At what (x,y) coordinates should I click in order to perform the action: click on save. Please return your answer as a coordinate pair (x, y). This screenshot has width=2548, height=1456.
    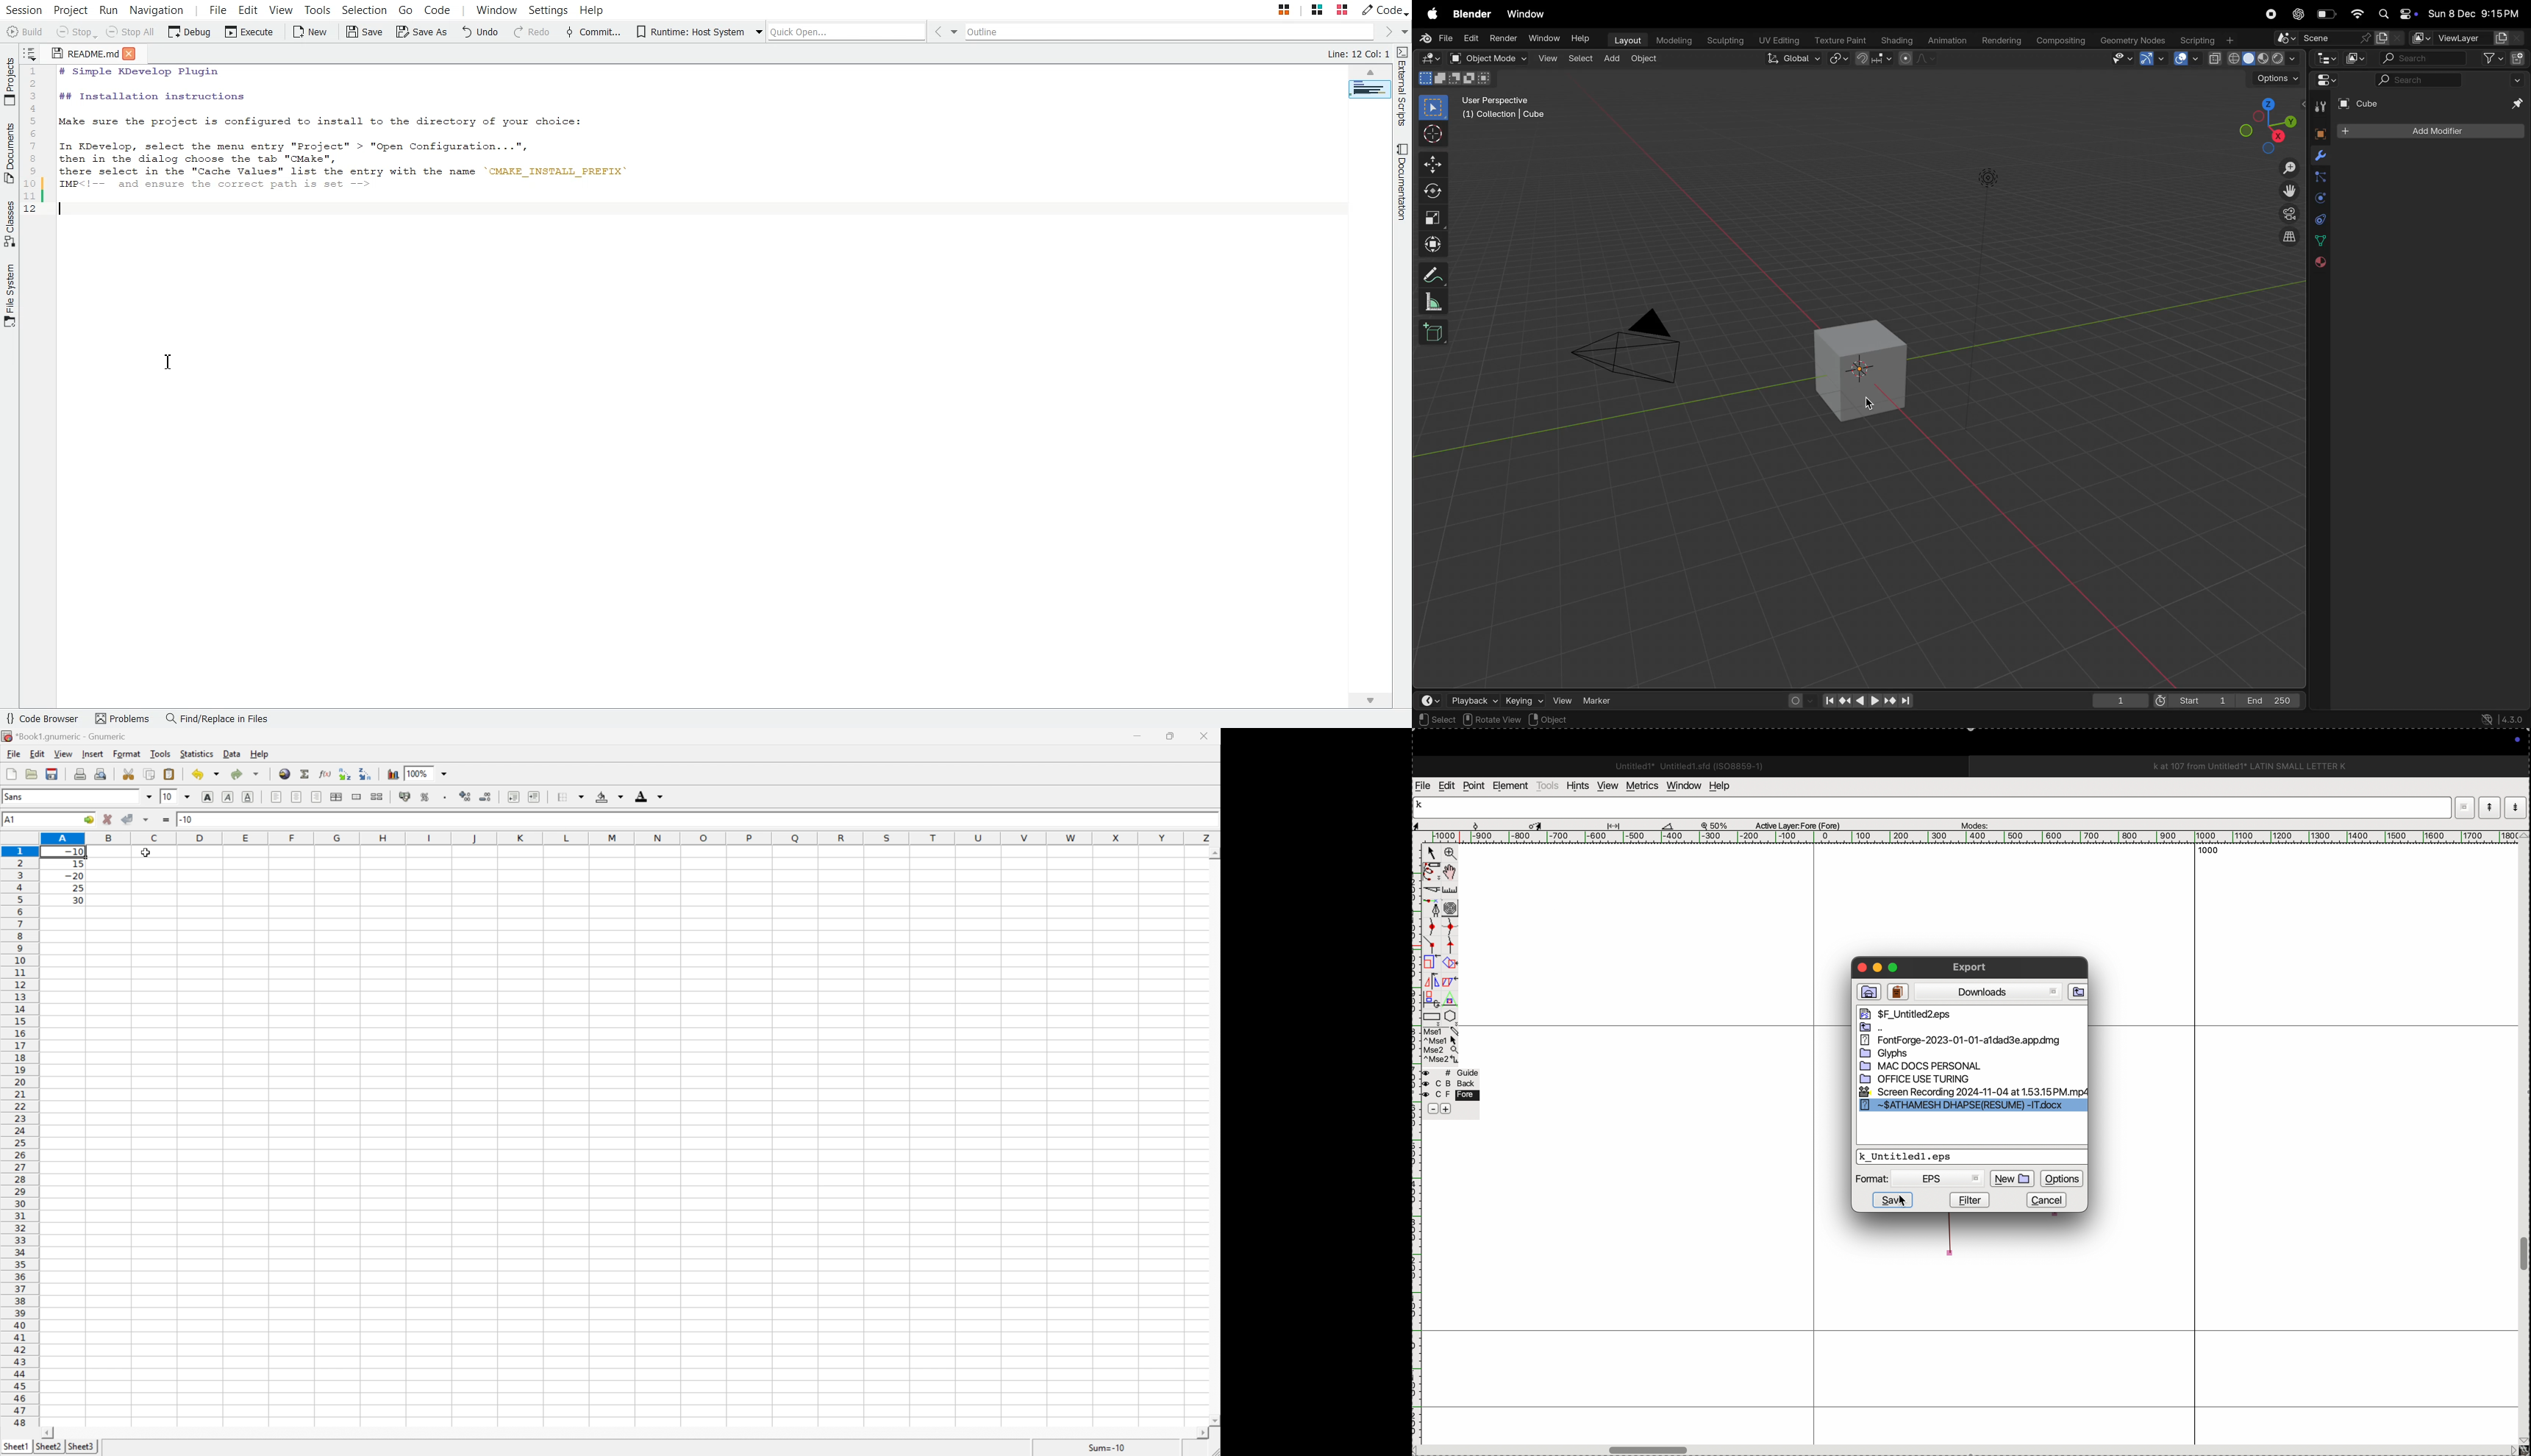
    Looking at the image, I should click on (1955, 1155).